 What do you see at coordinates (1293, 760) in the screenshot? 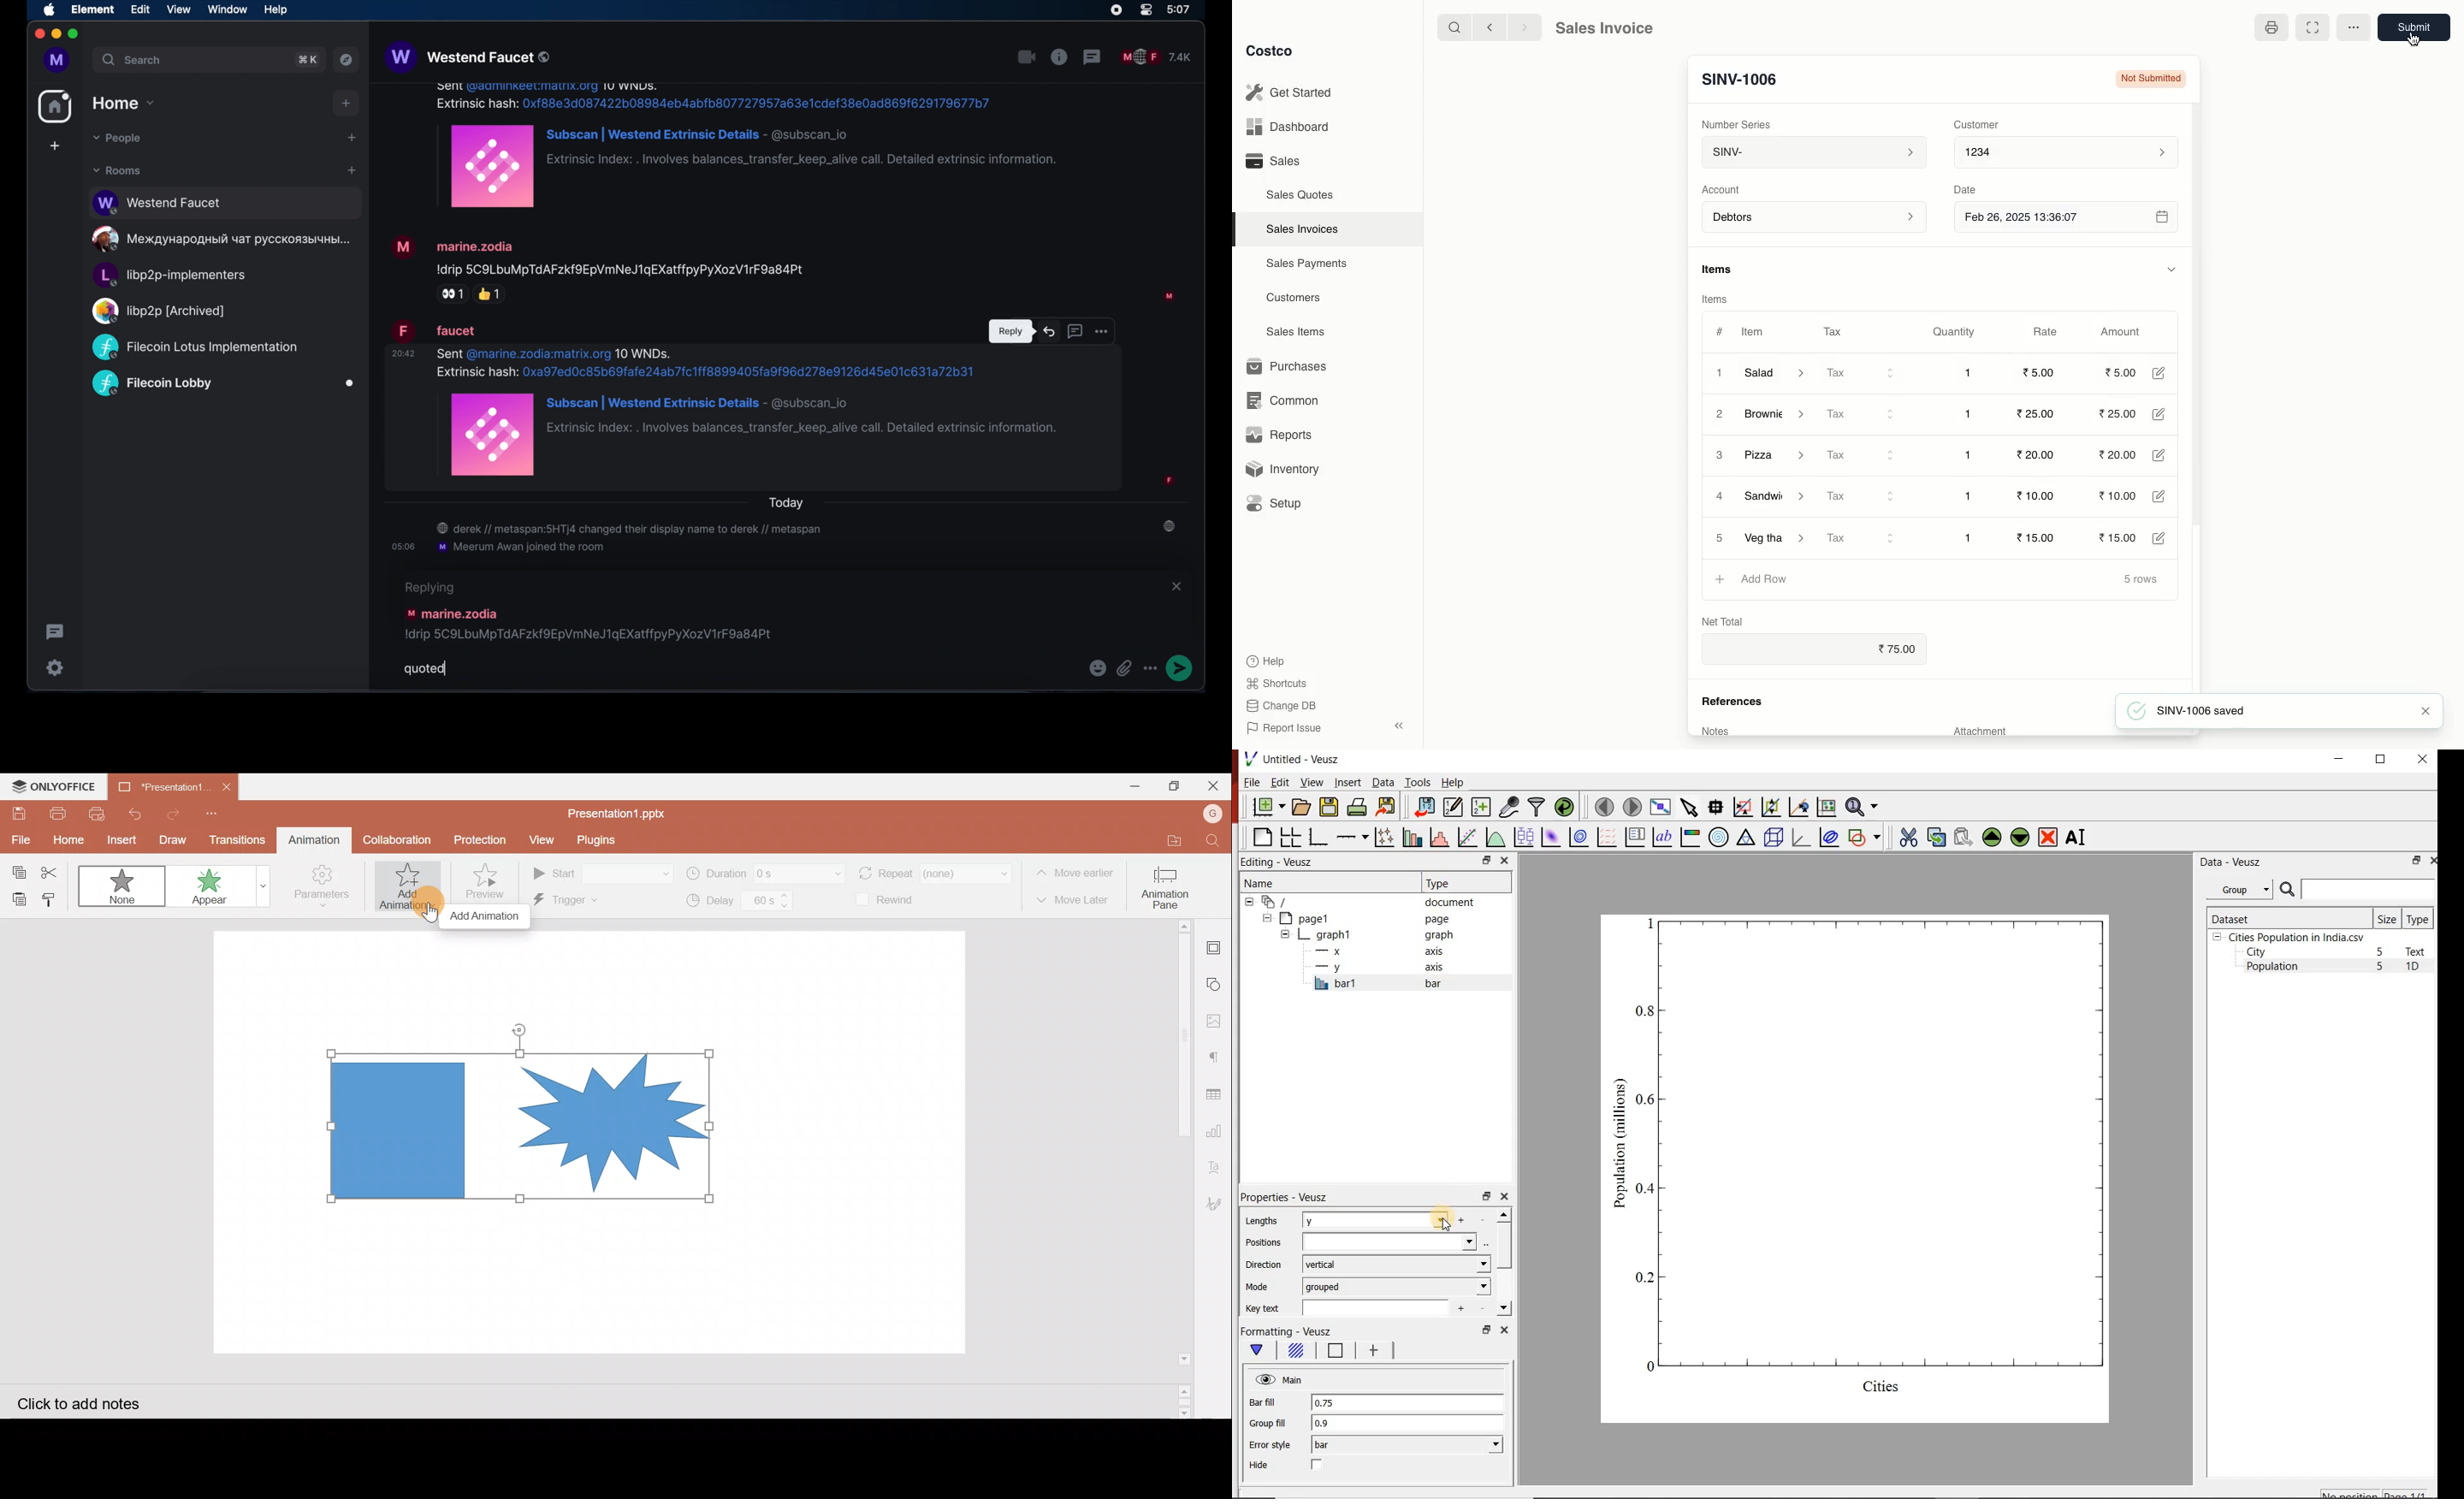
I see `Untitled-Veusz` at bounding box center [1293, 760].